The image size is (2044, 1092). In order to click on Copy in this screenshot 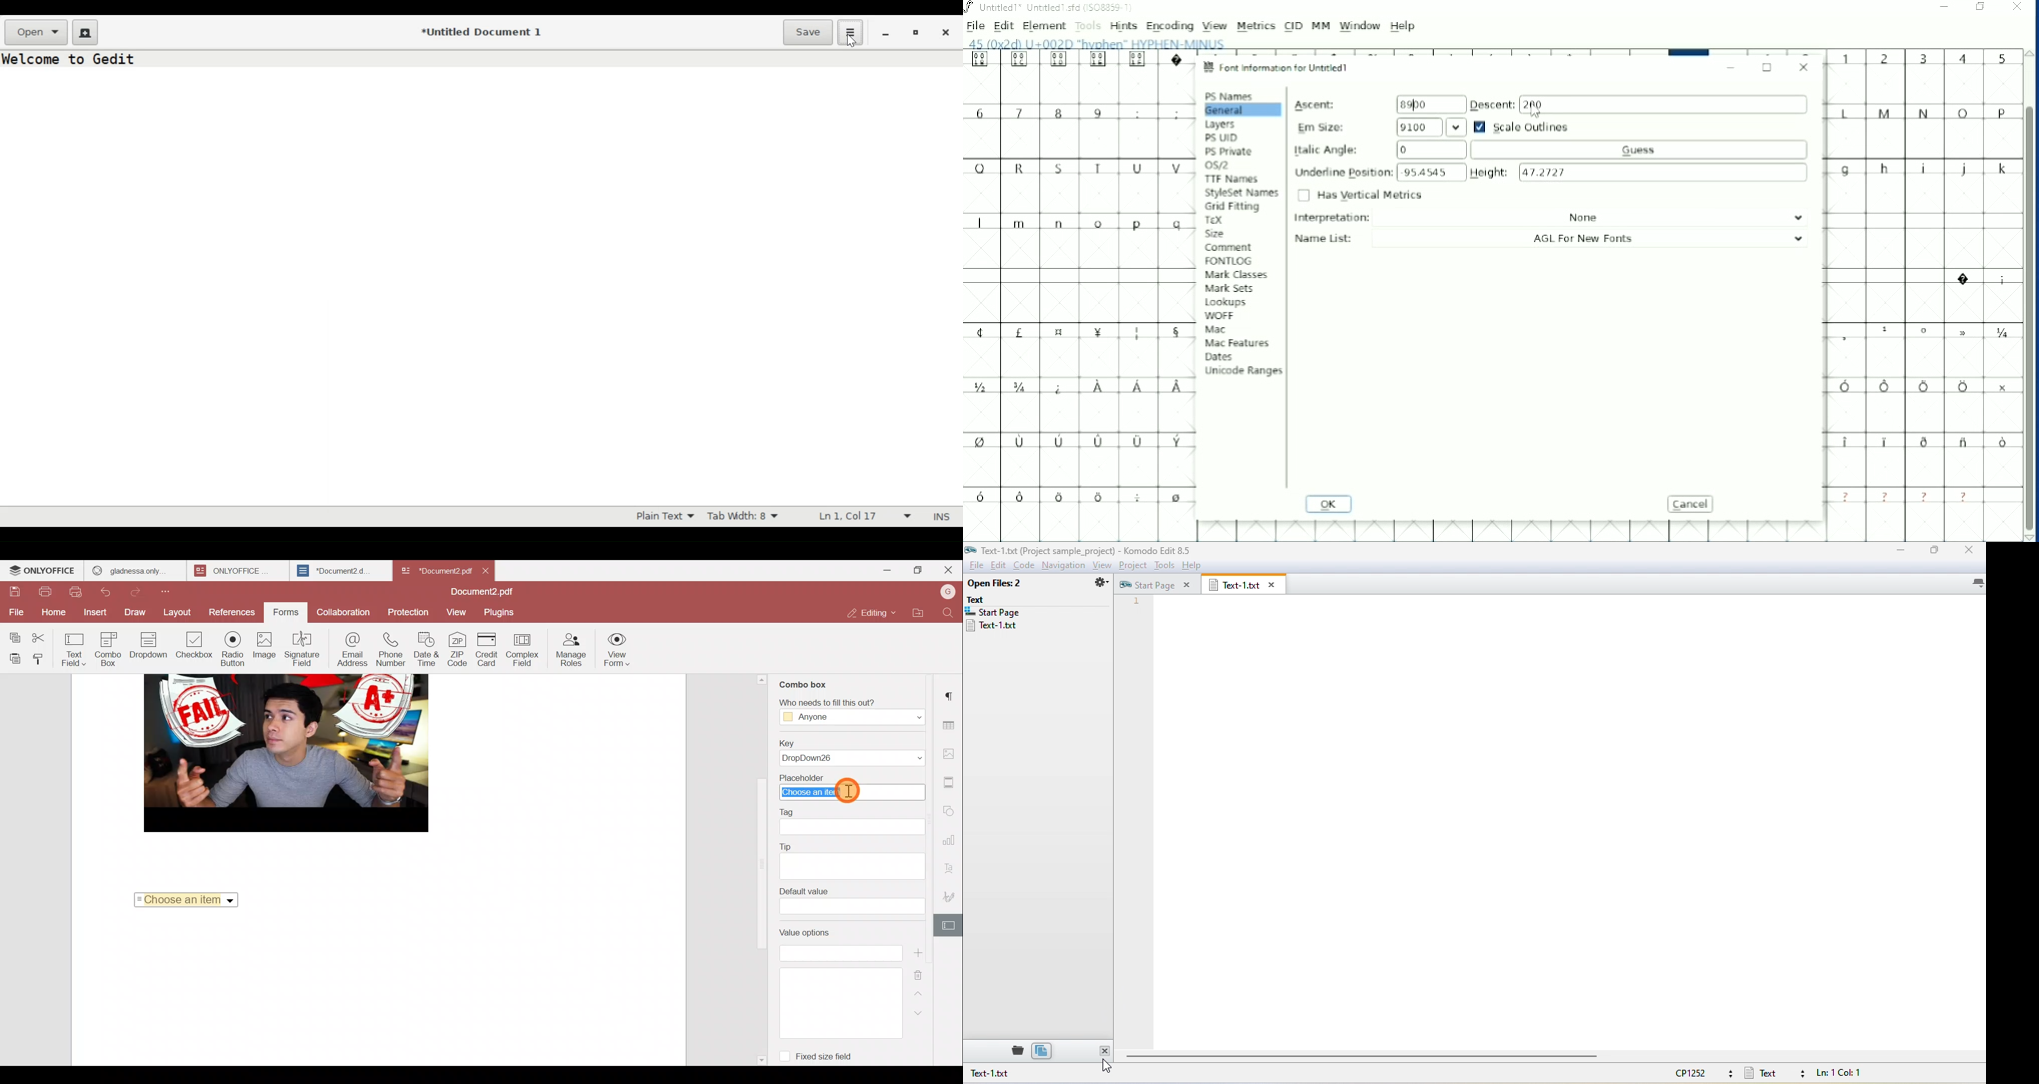, I will do `click(15, 635)`.